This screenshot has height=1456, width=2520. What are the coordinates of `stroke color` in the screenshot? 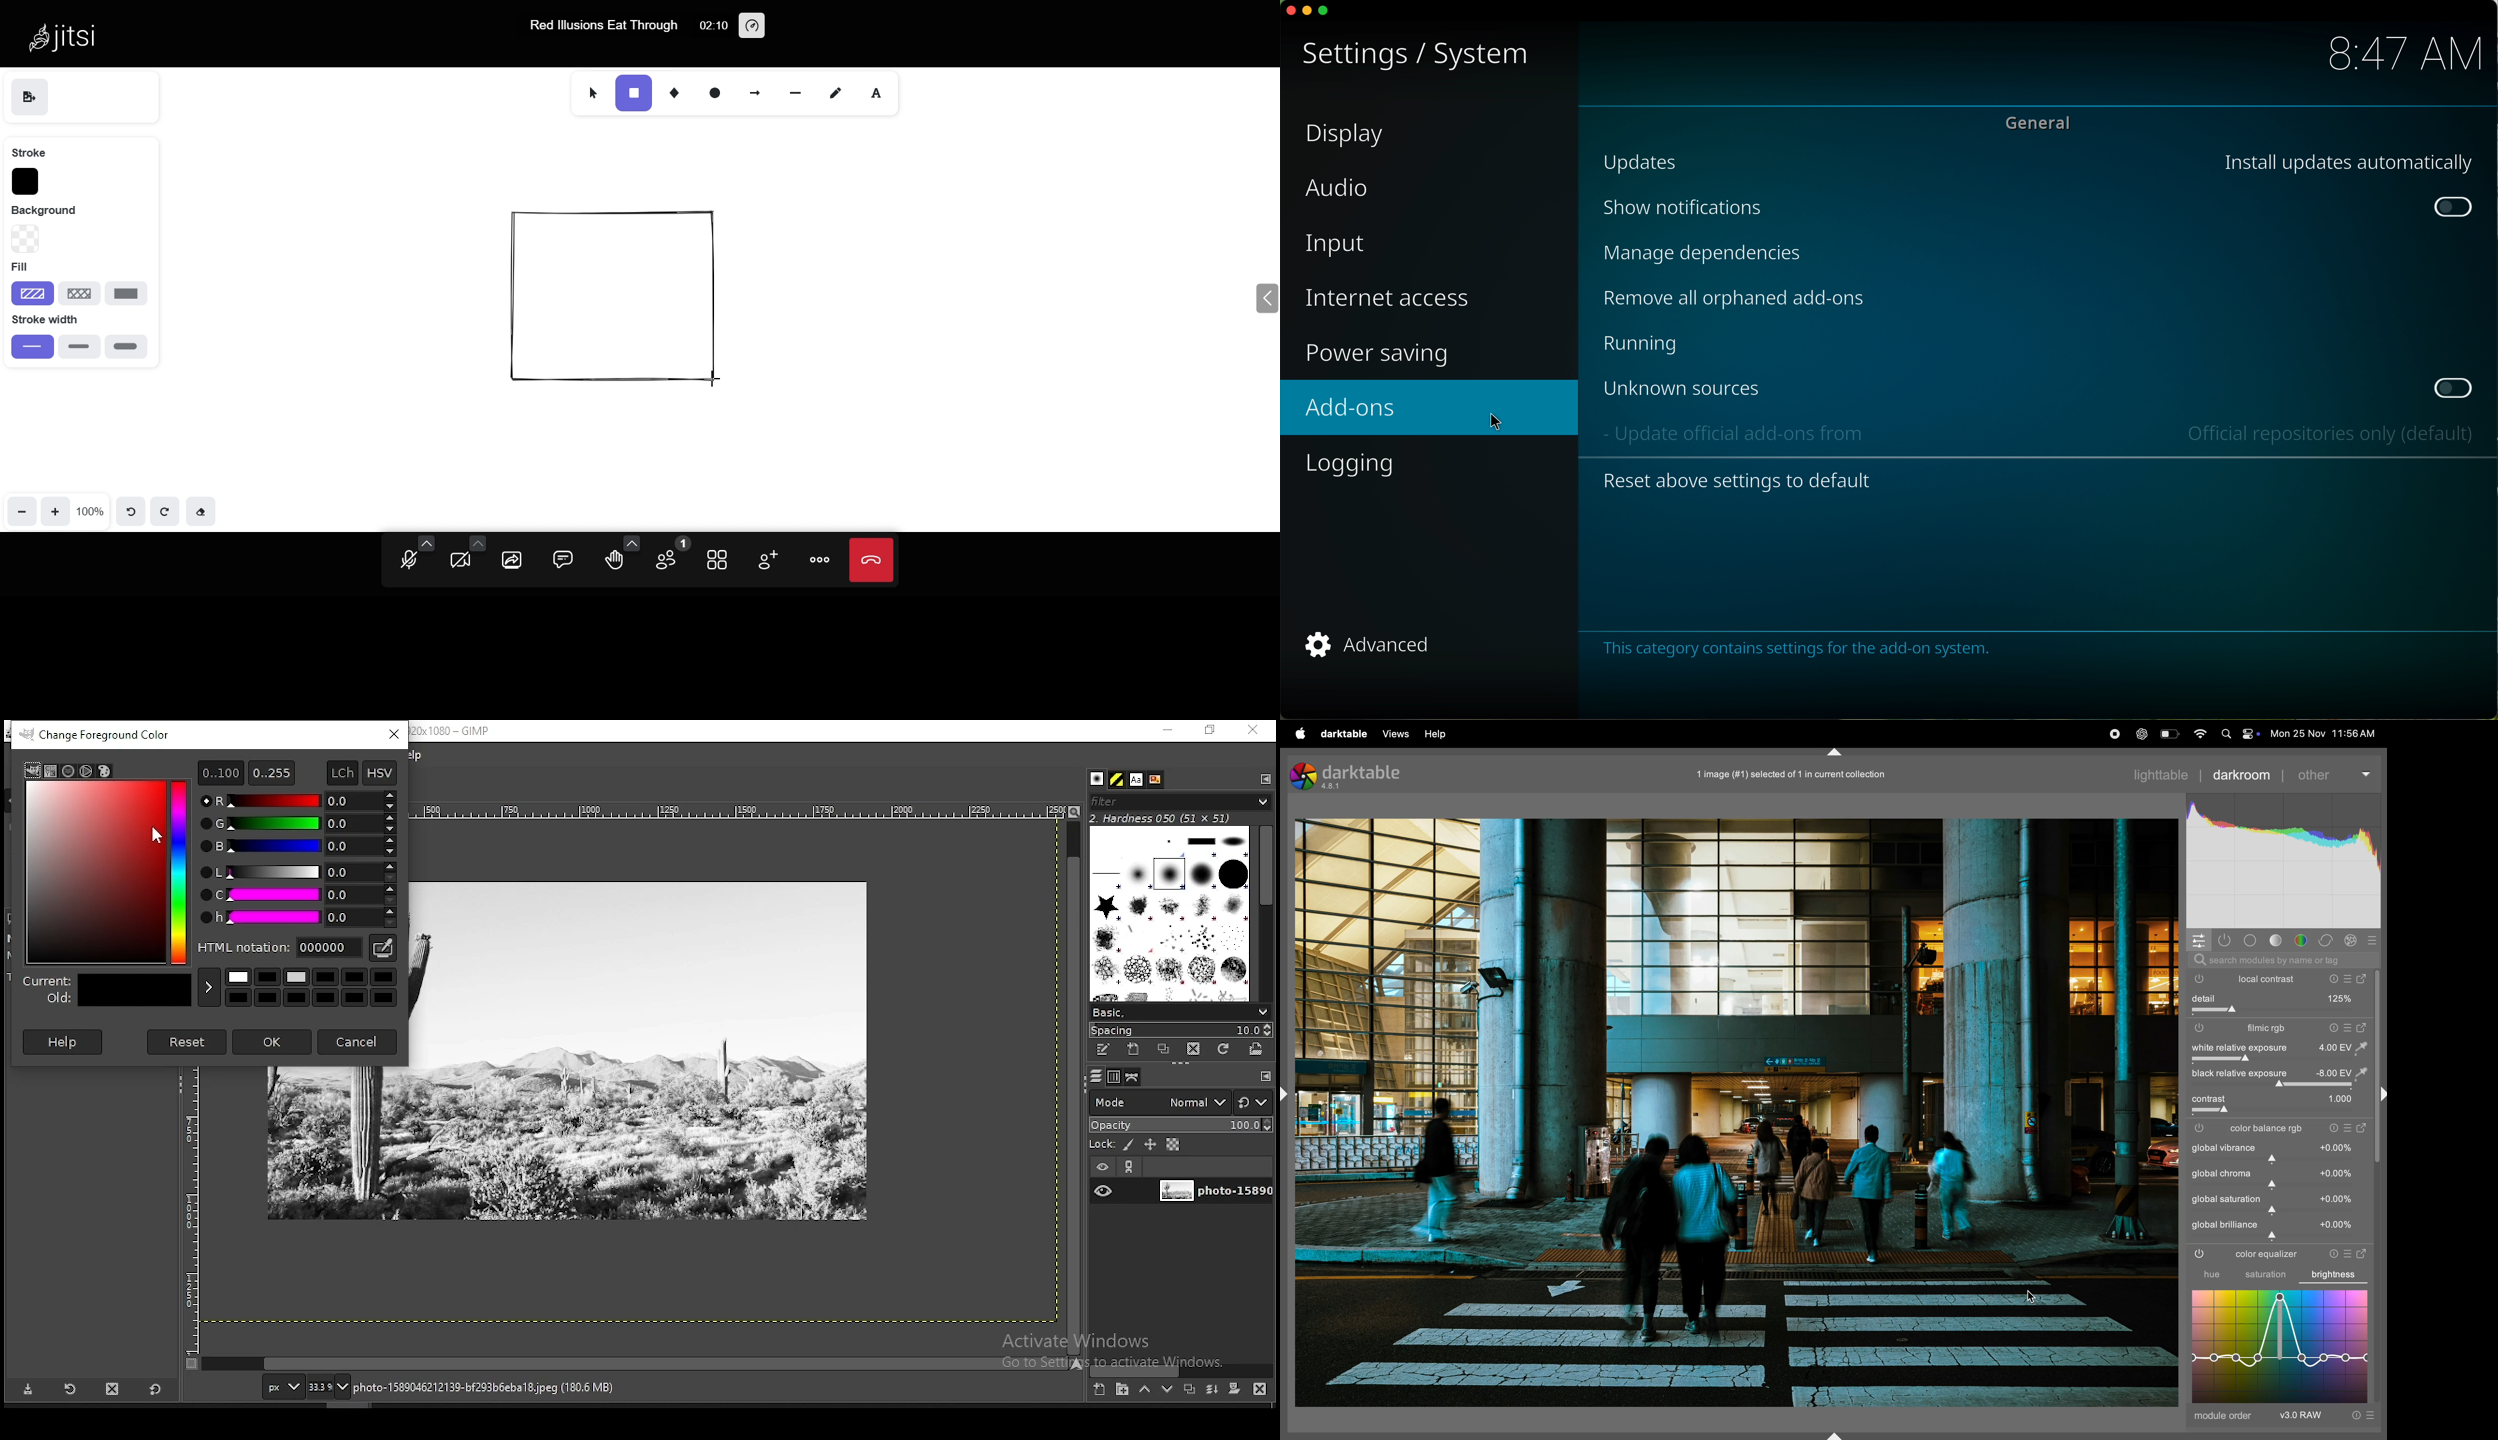 It's located at (25, 181).